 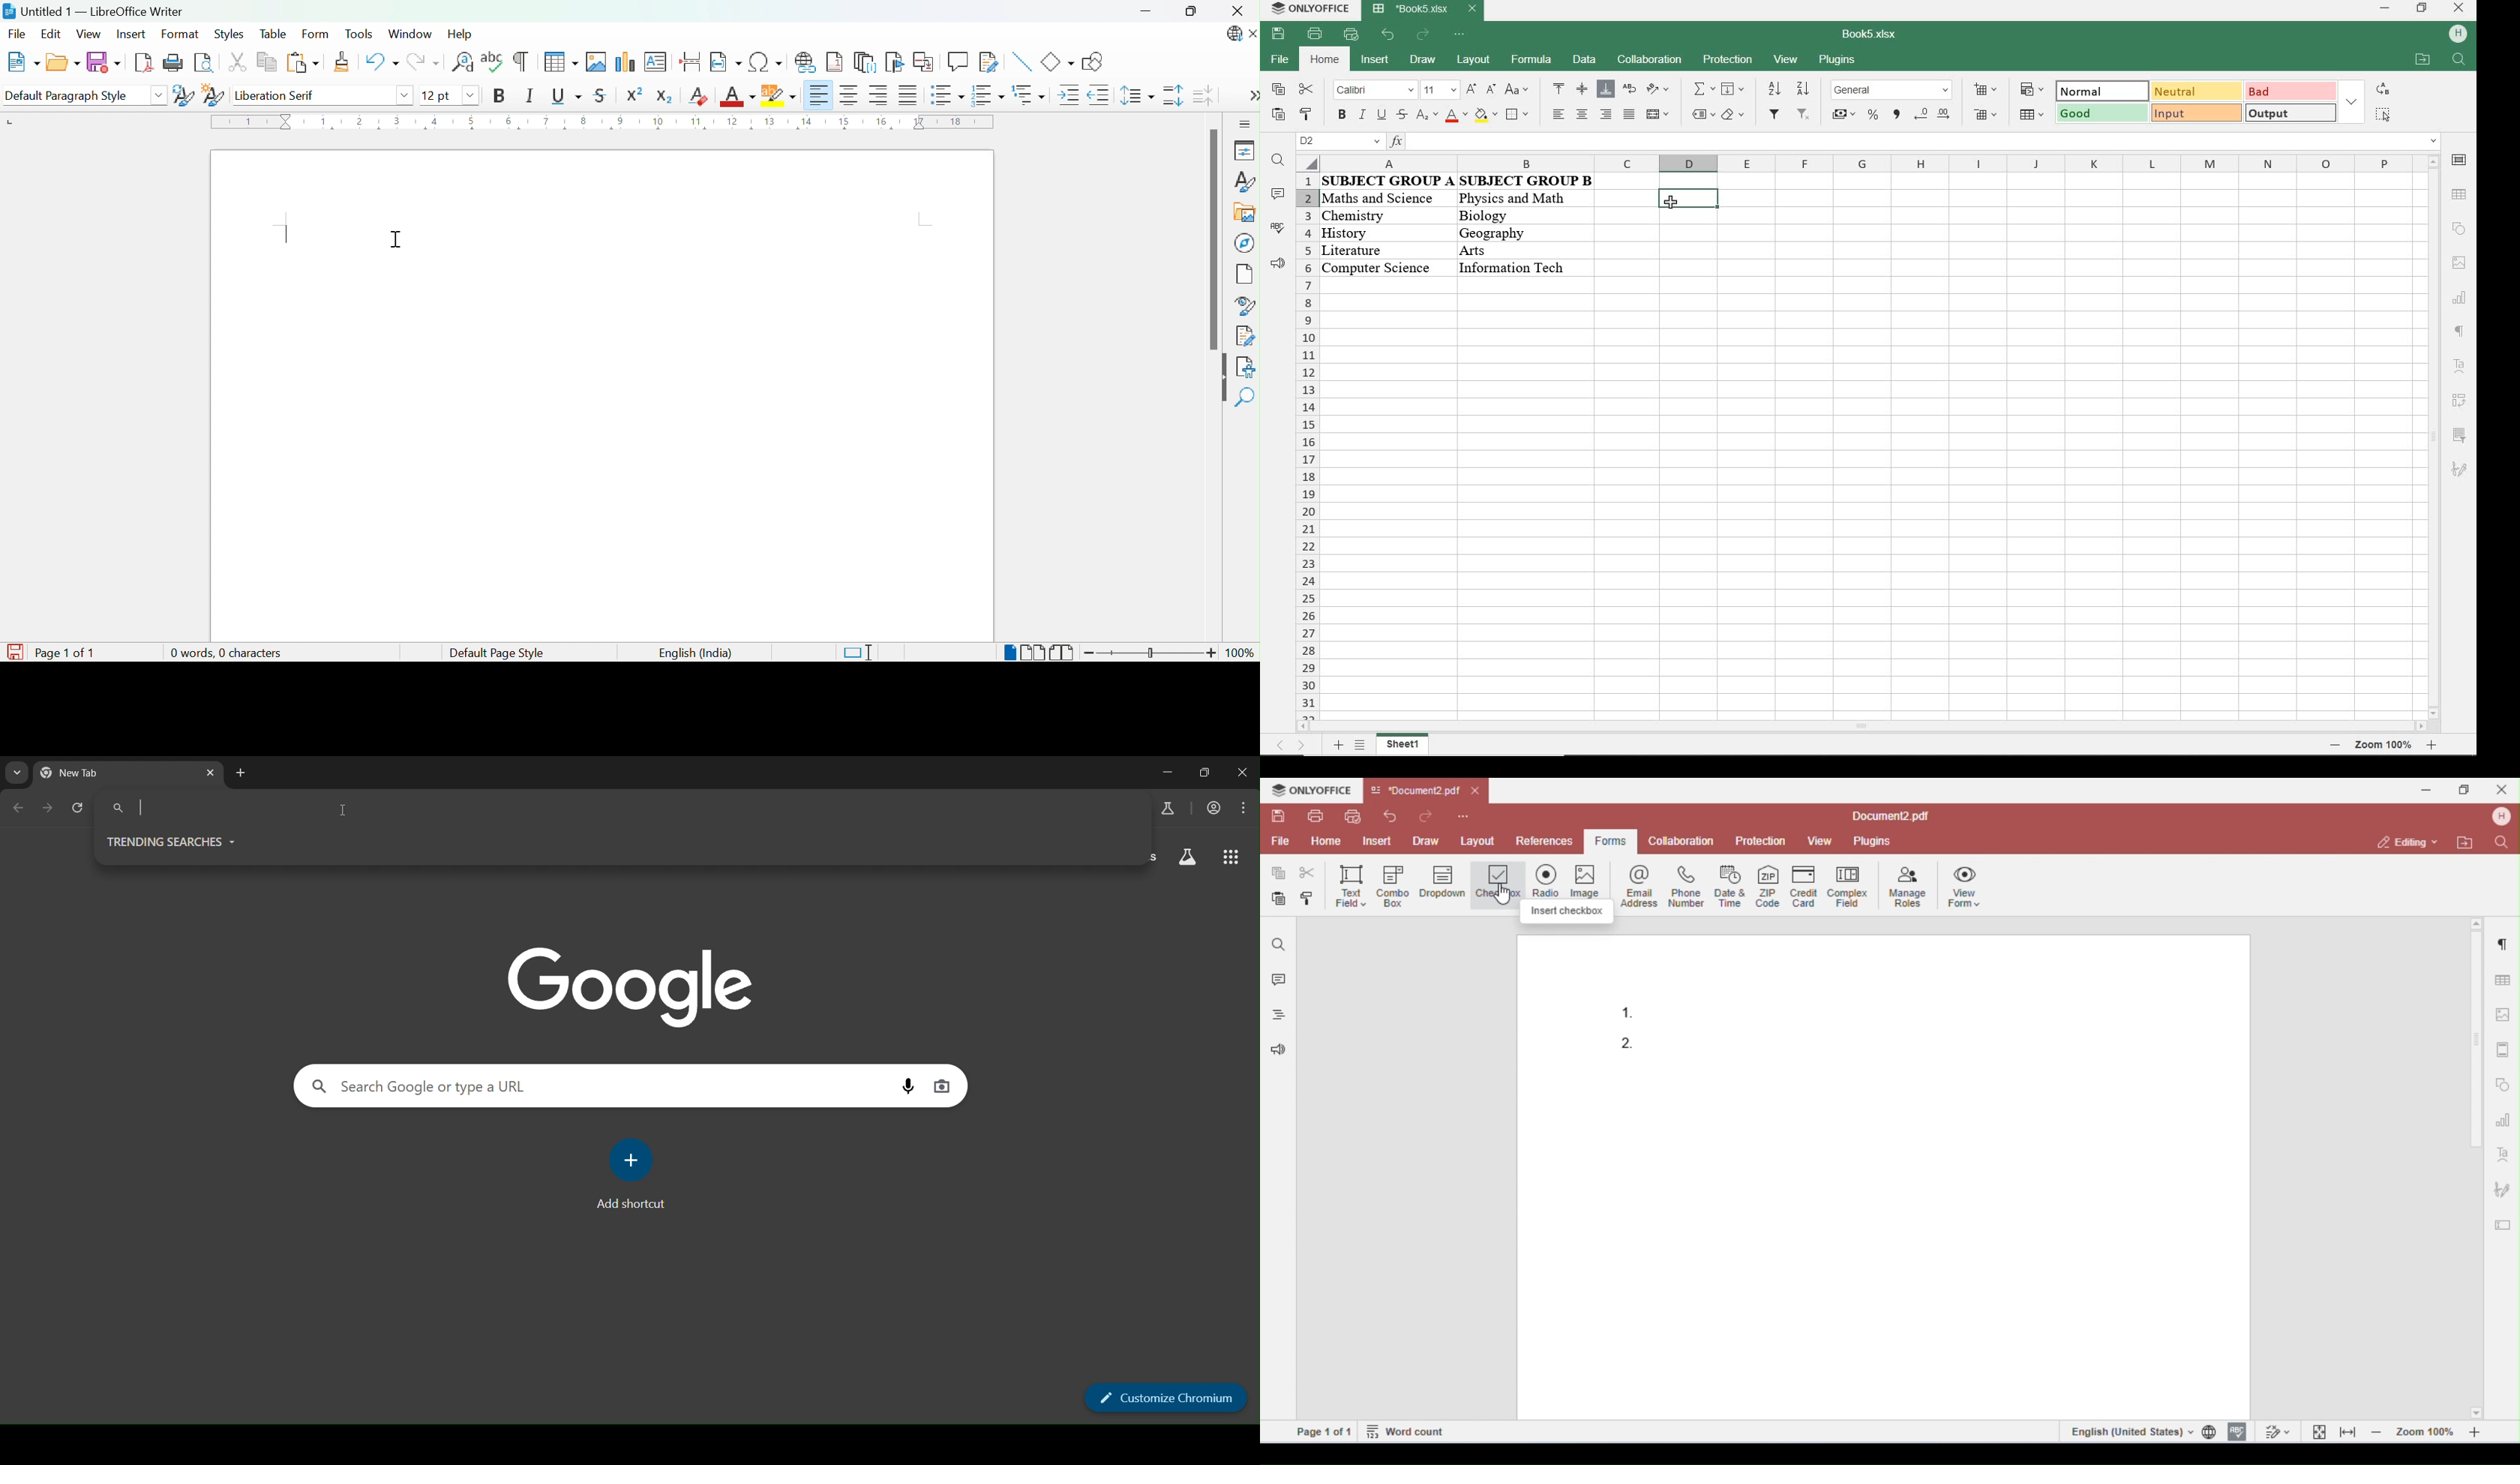 What do you see at coordinates (103, 63) in the screenshot?
I see `Save` at bounding box center [103, 63].